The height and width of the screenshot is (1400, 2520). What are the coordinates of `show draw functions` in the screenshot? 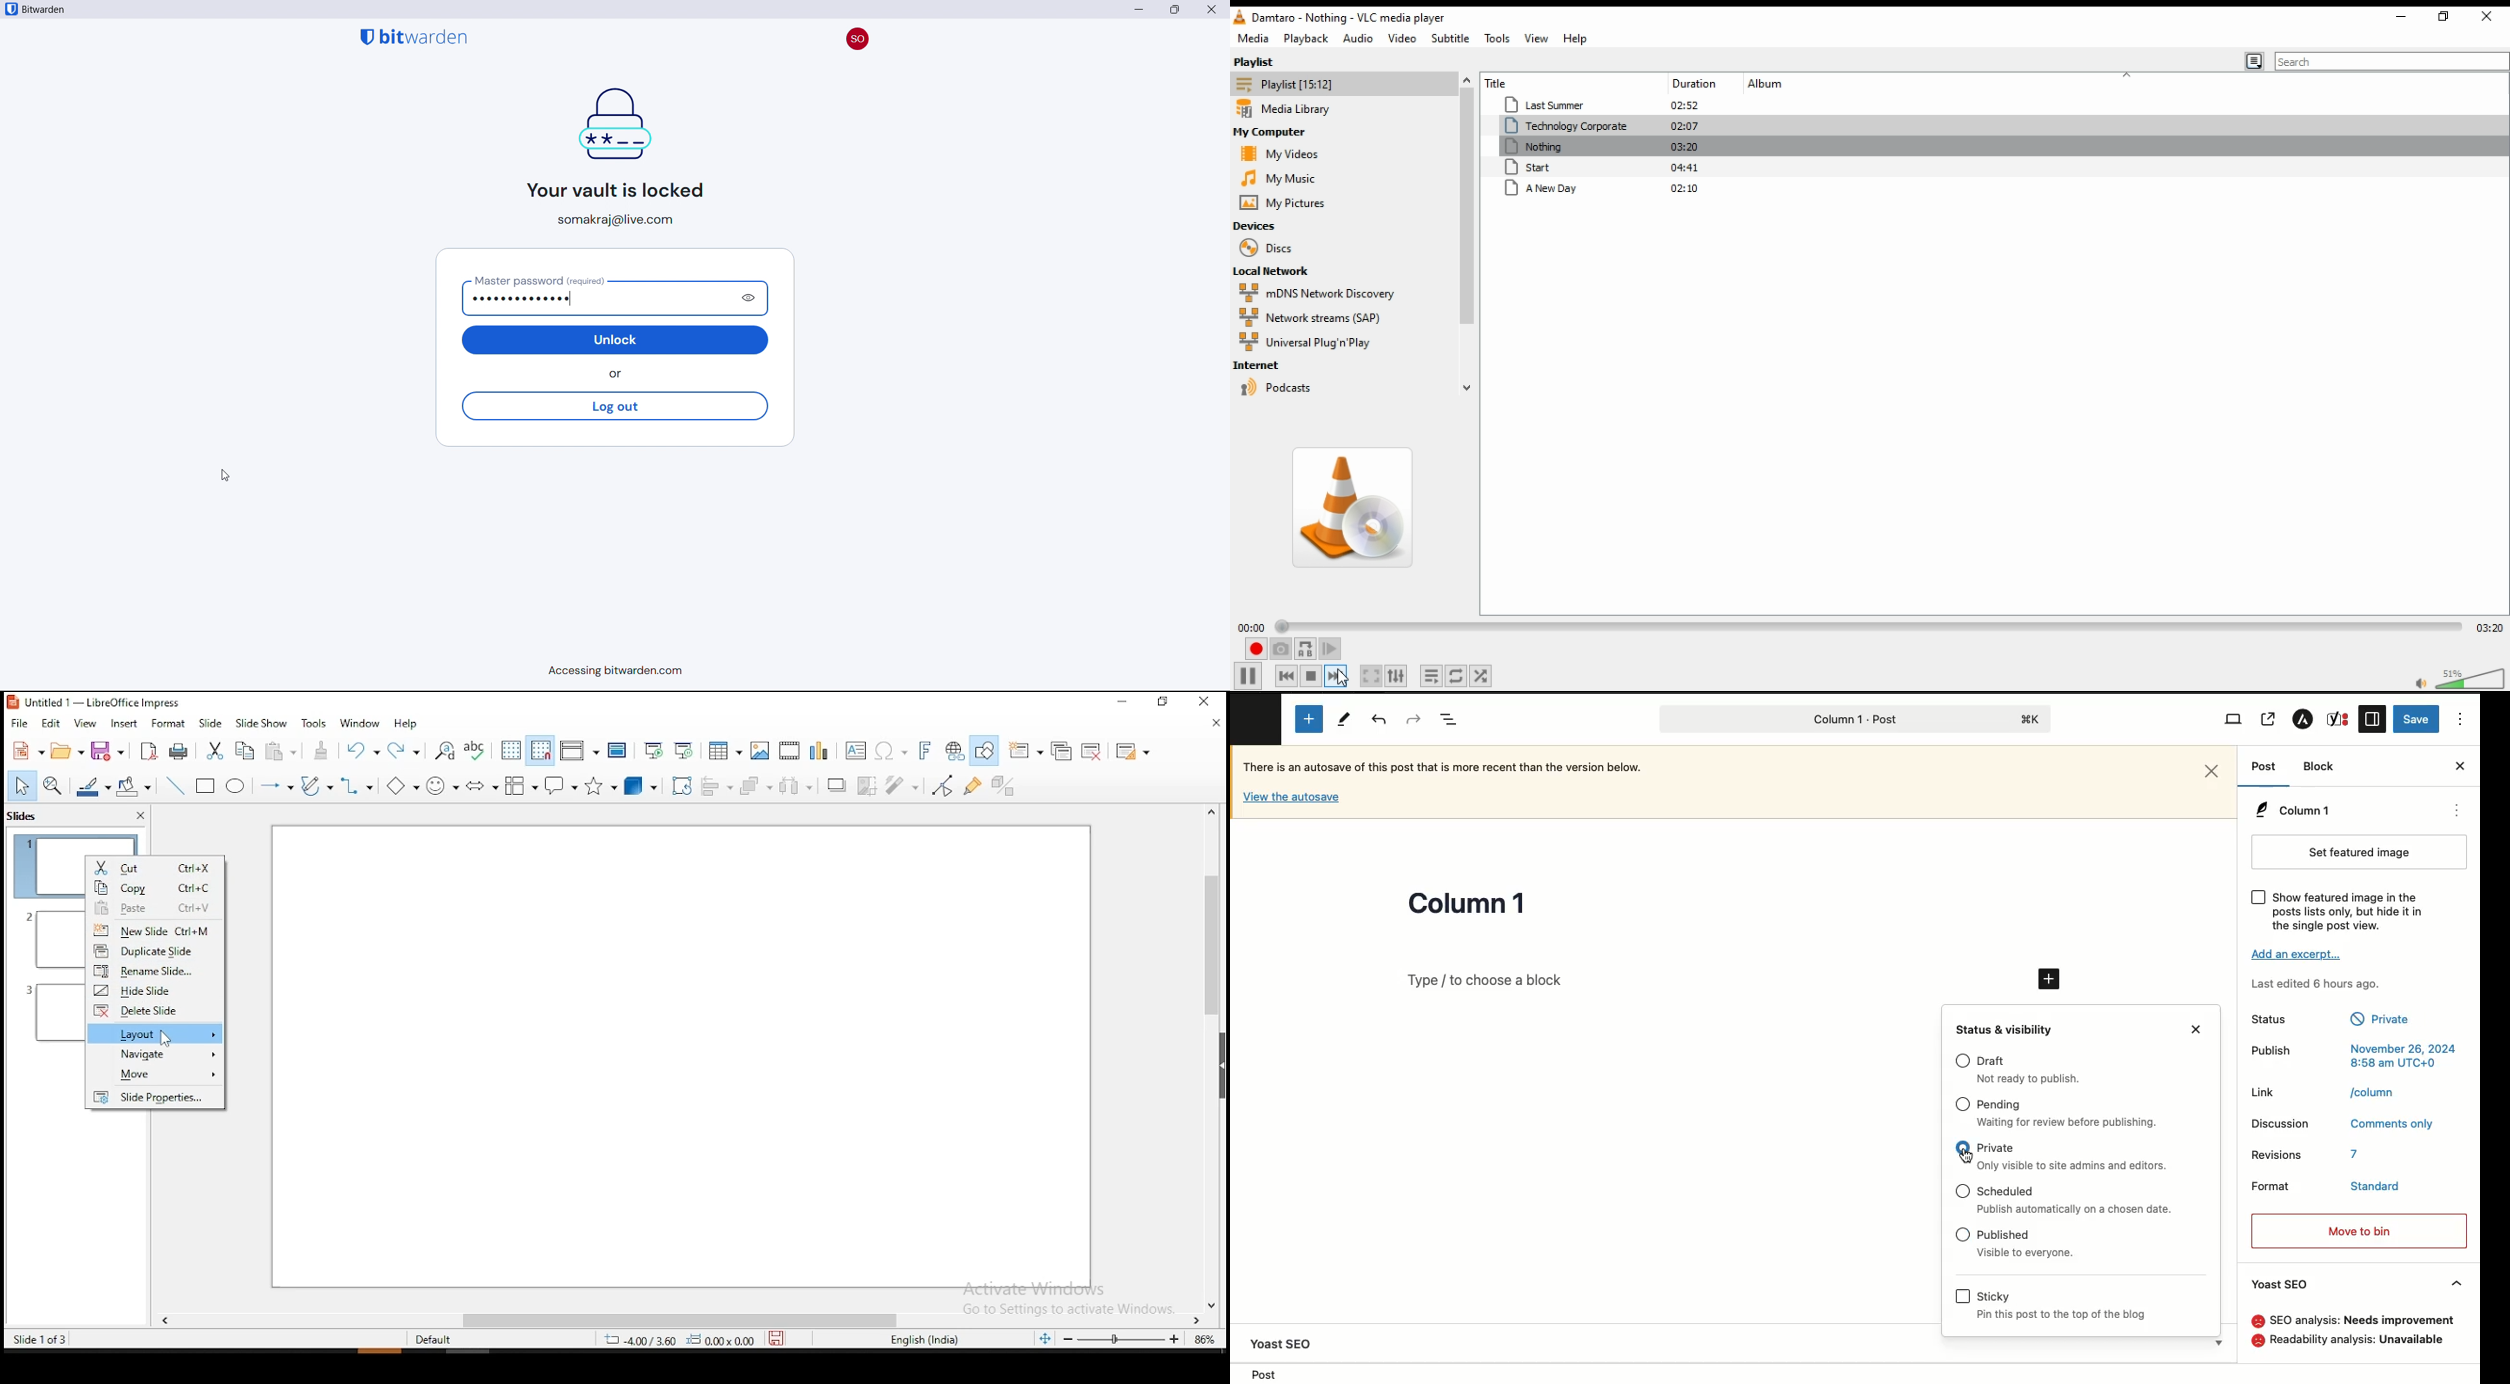 It's located at (984, 751).